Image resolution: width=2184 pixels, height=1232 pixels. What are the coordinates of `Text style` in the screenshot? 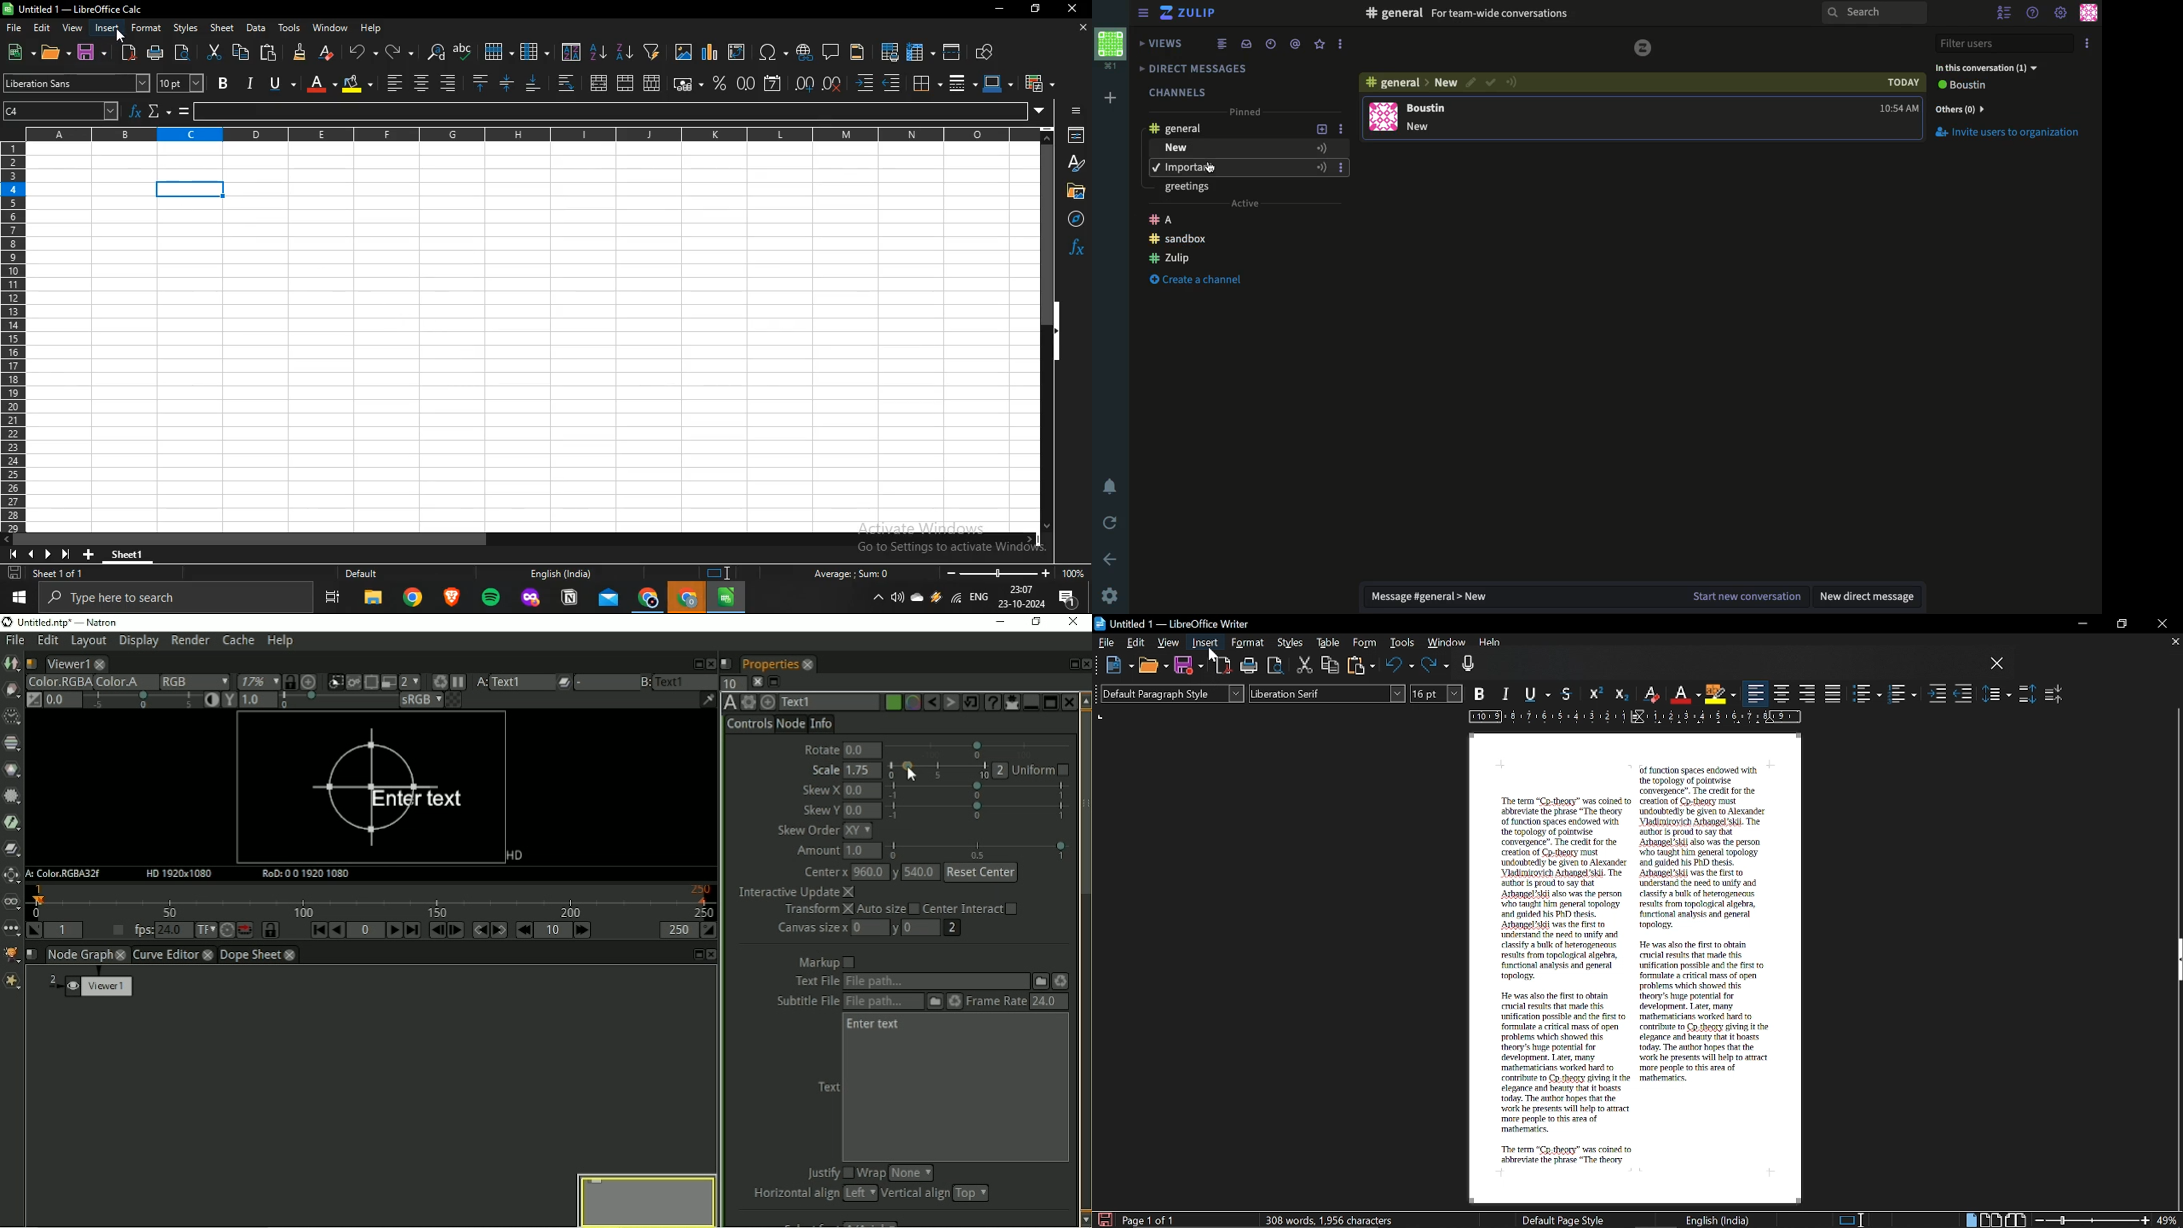 It's located at (1327, 694).